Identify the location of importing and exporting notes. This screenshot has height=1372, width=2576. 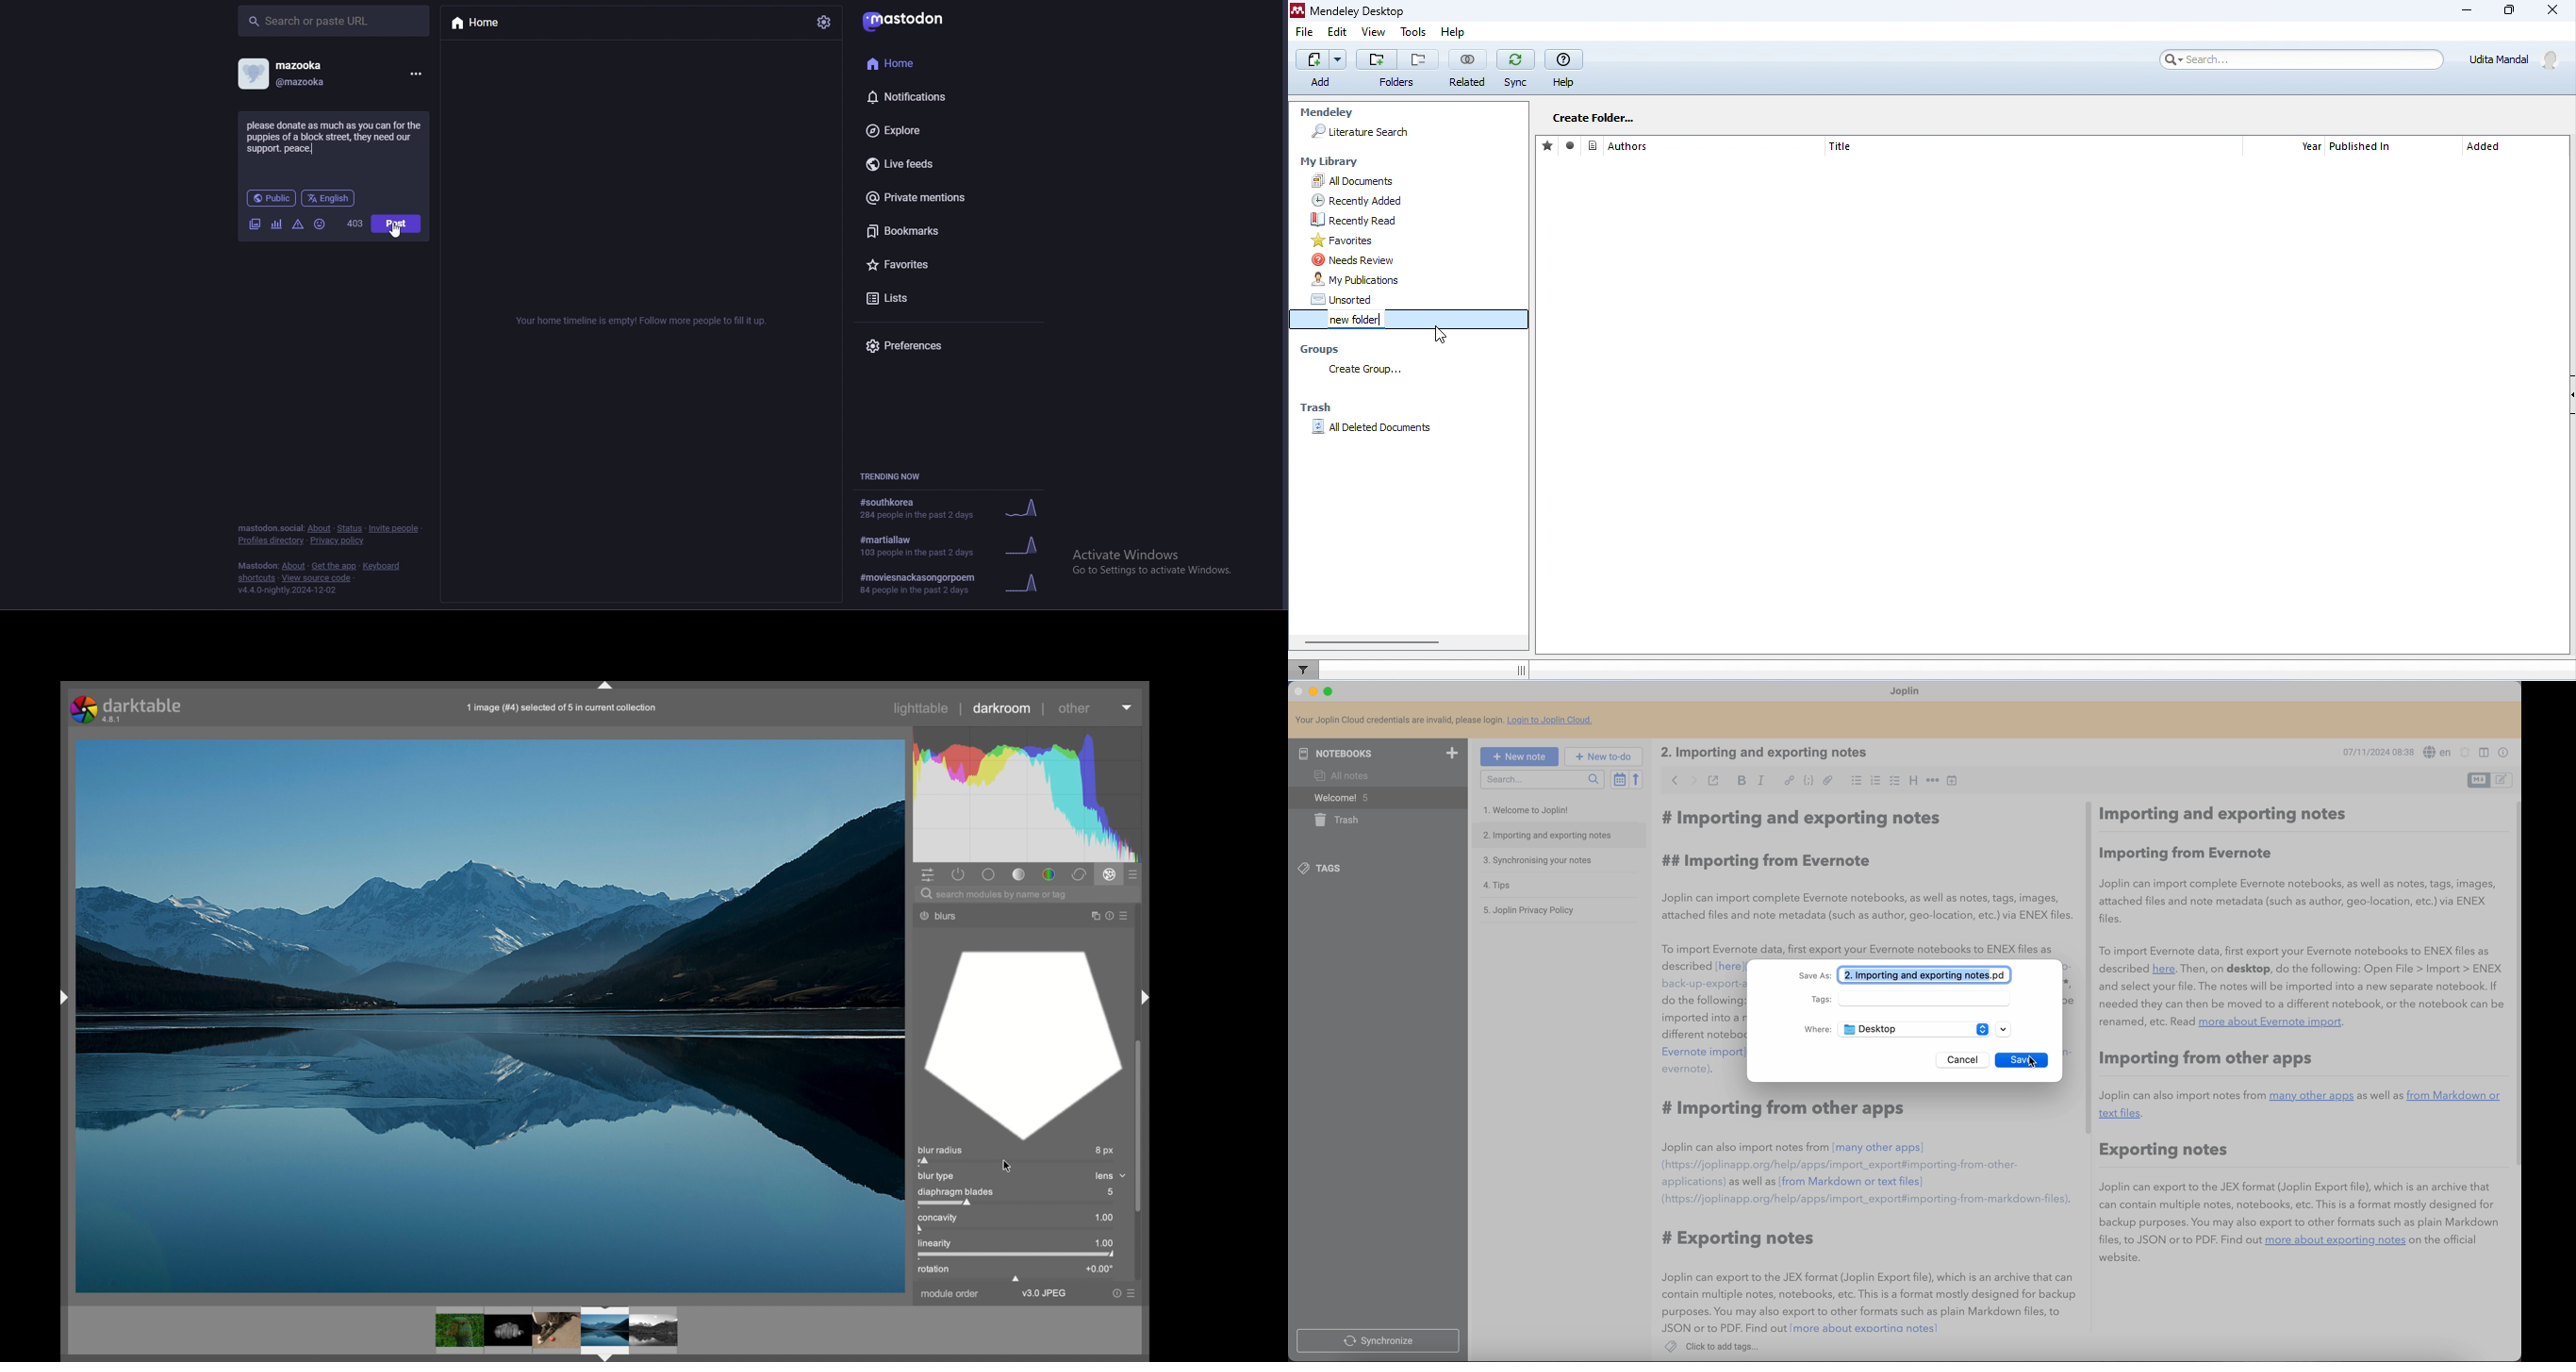
(1558, 835).